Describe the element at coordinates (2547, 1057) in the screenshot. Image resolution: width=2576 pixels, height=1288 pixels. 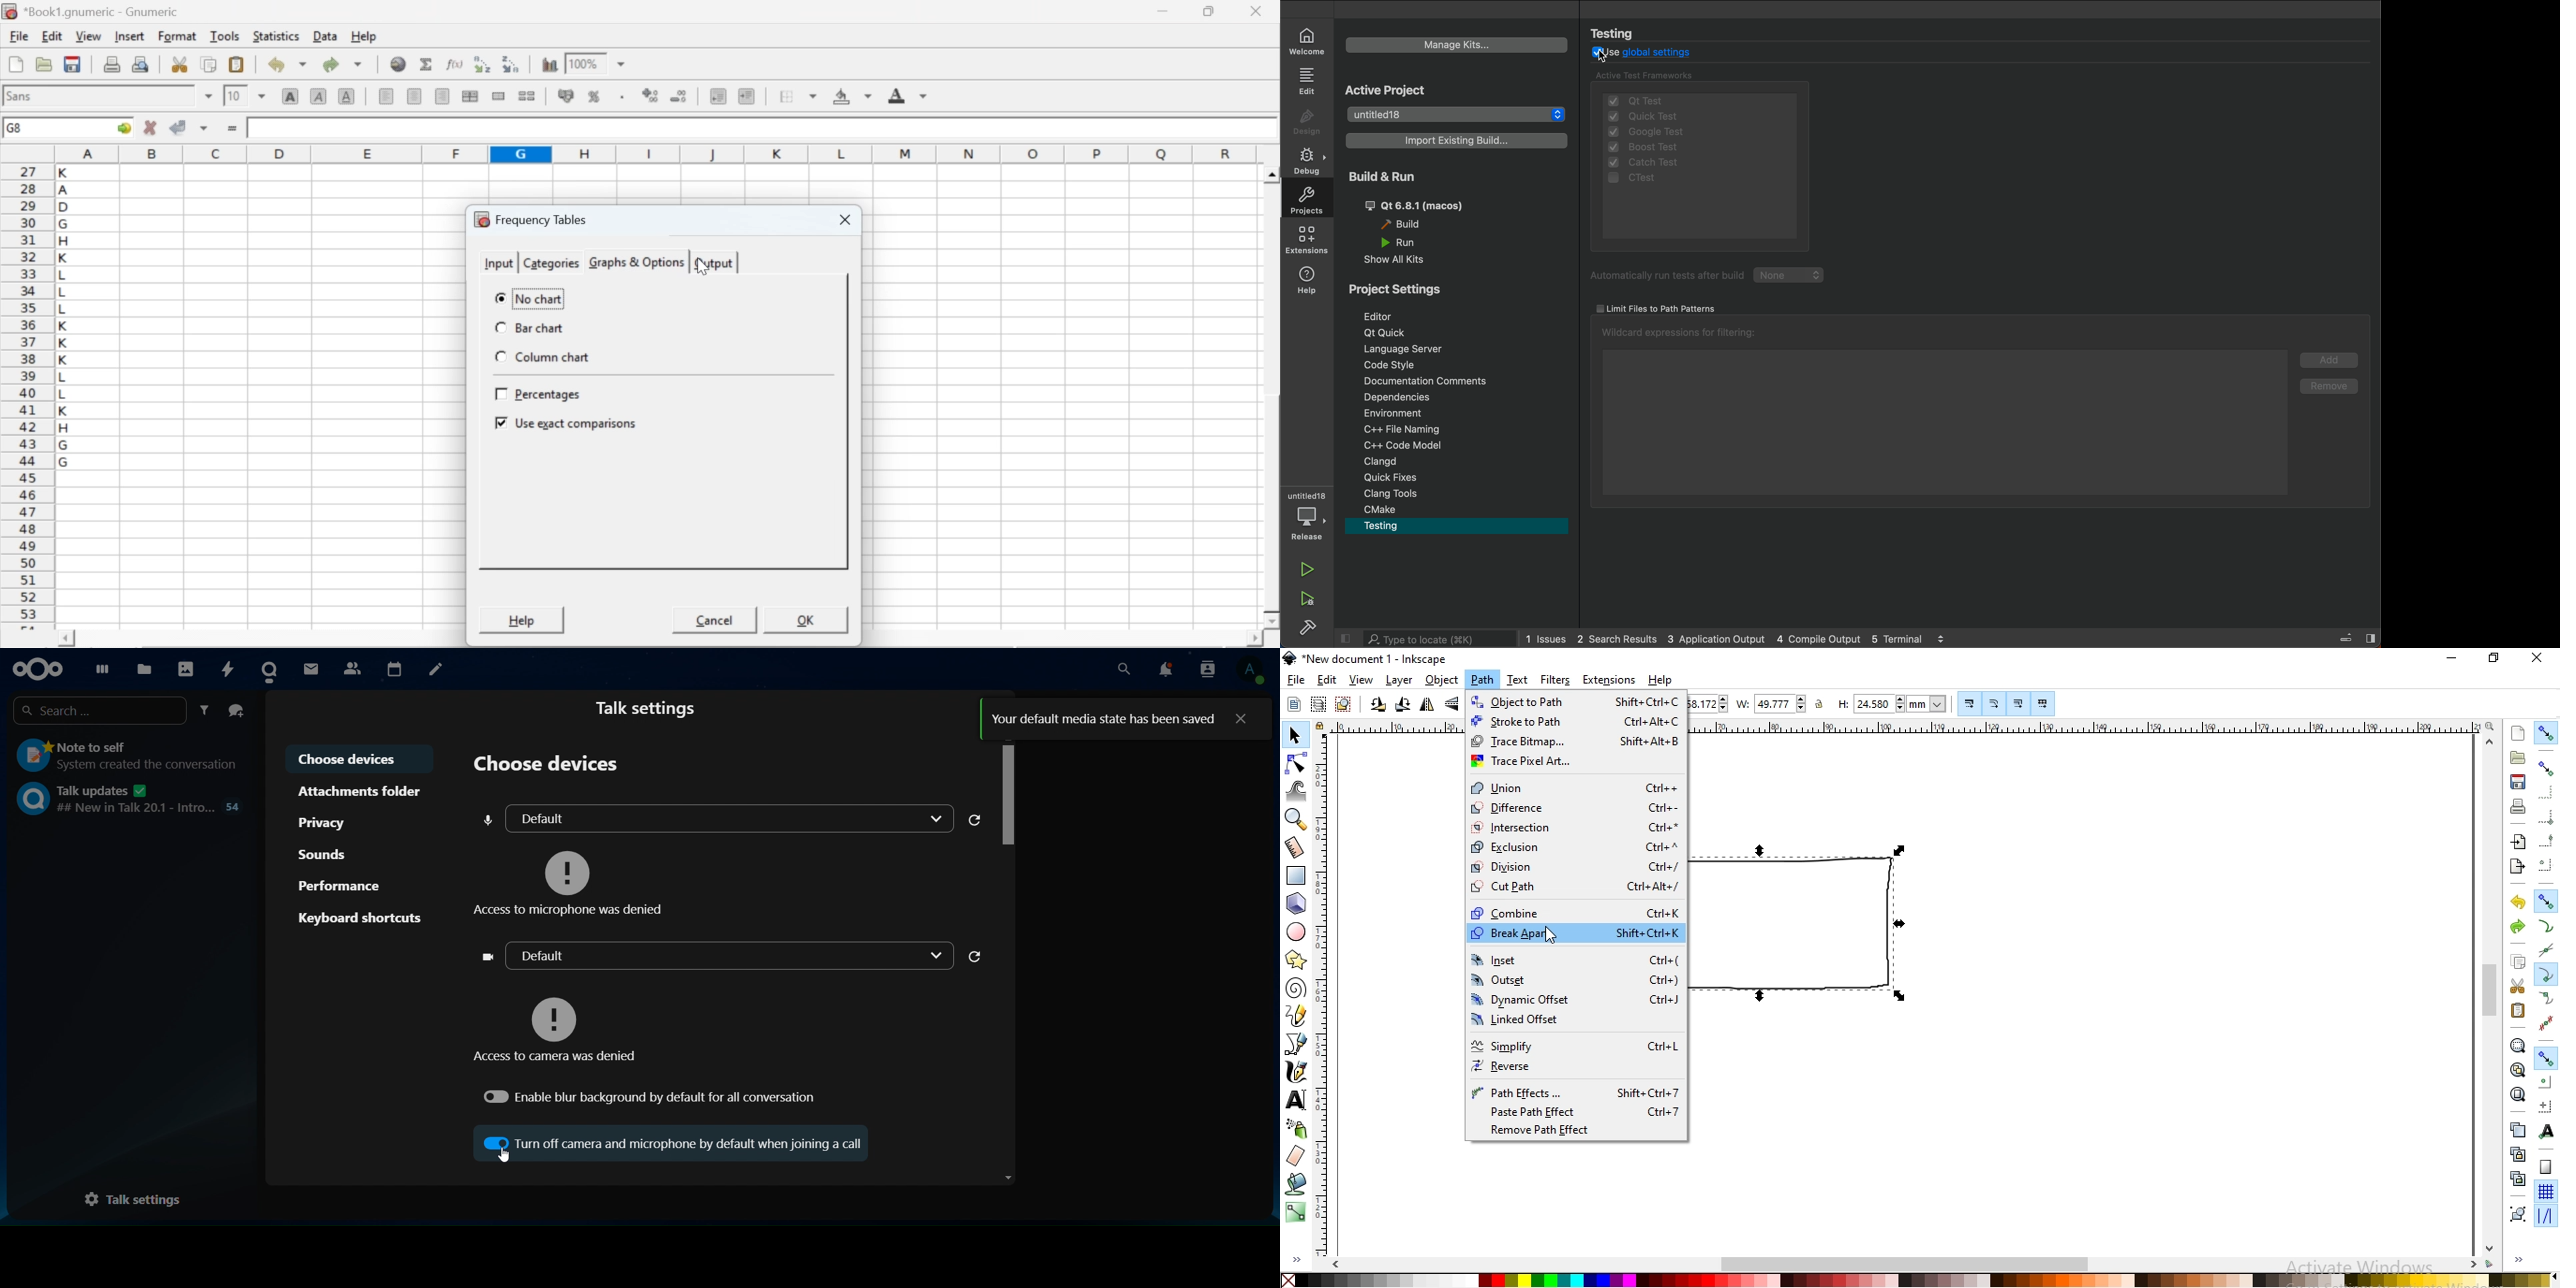
I see `` at that location.